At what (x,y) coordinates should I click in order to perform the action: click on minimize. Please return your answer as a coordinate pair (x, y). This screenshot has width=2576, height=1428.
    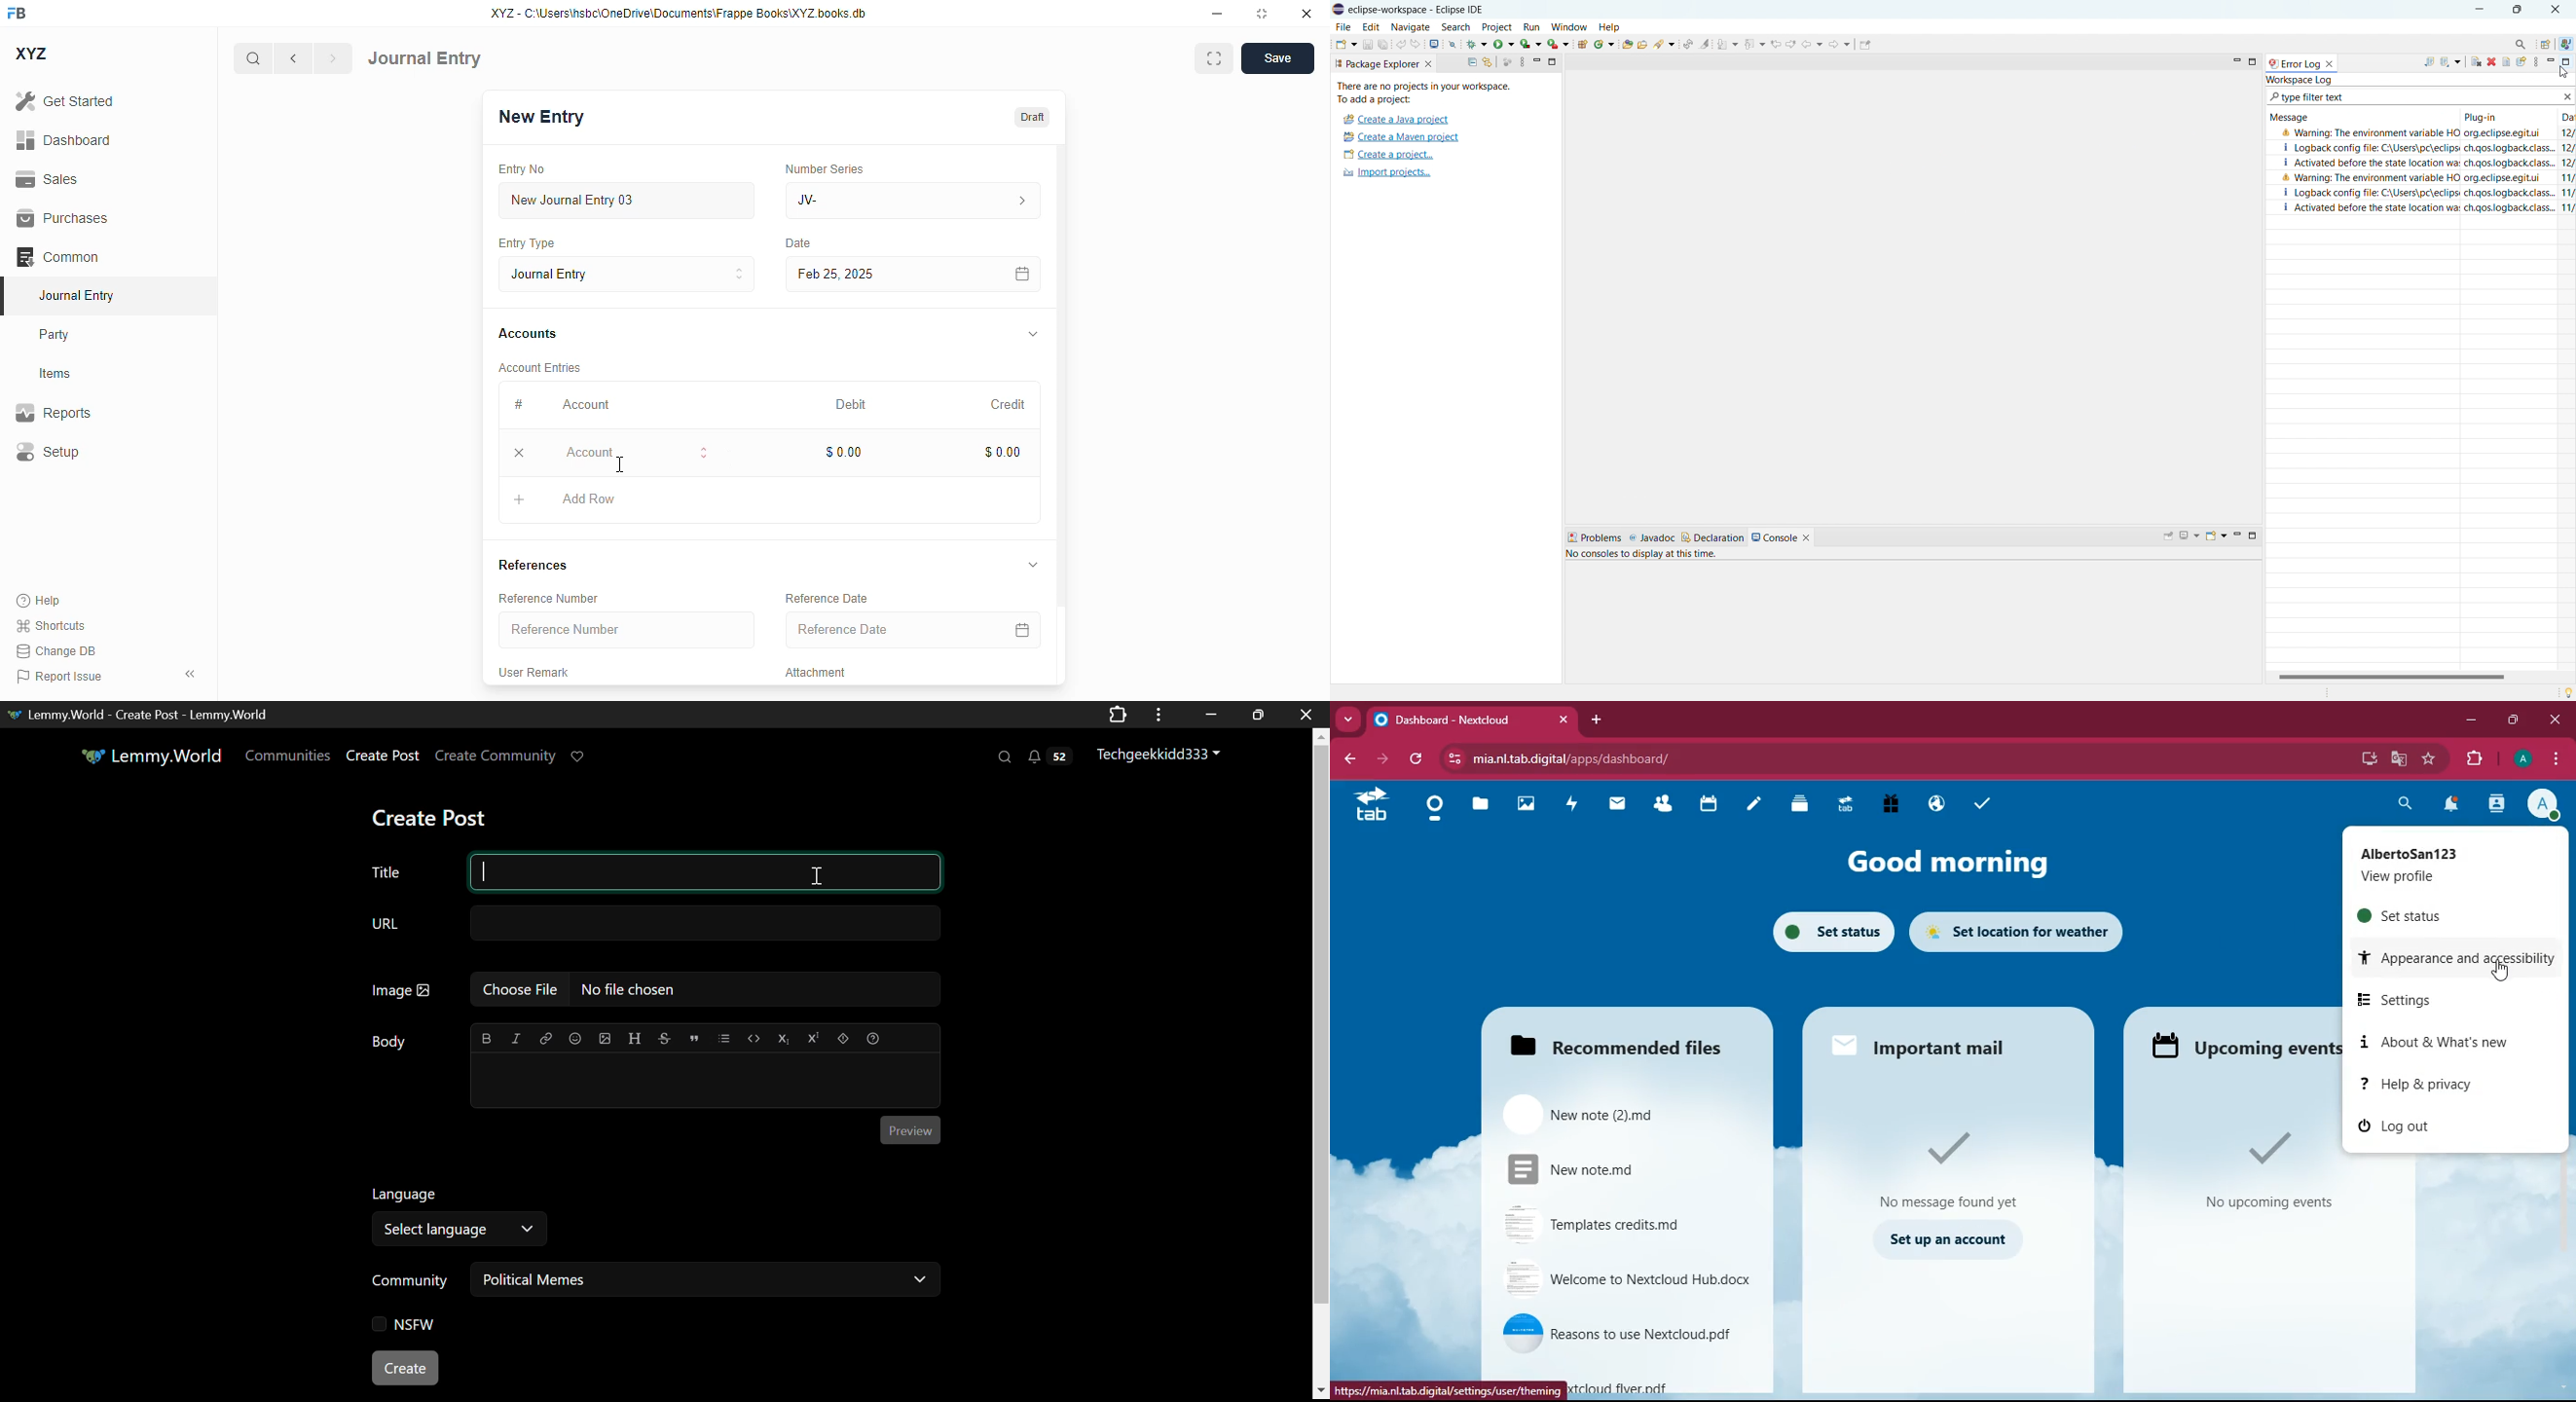
    Looking at the image, I should click on (1218, 13).